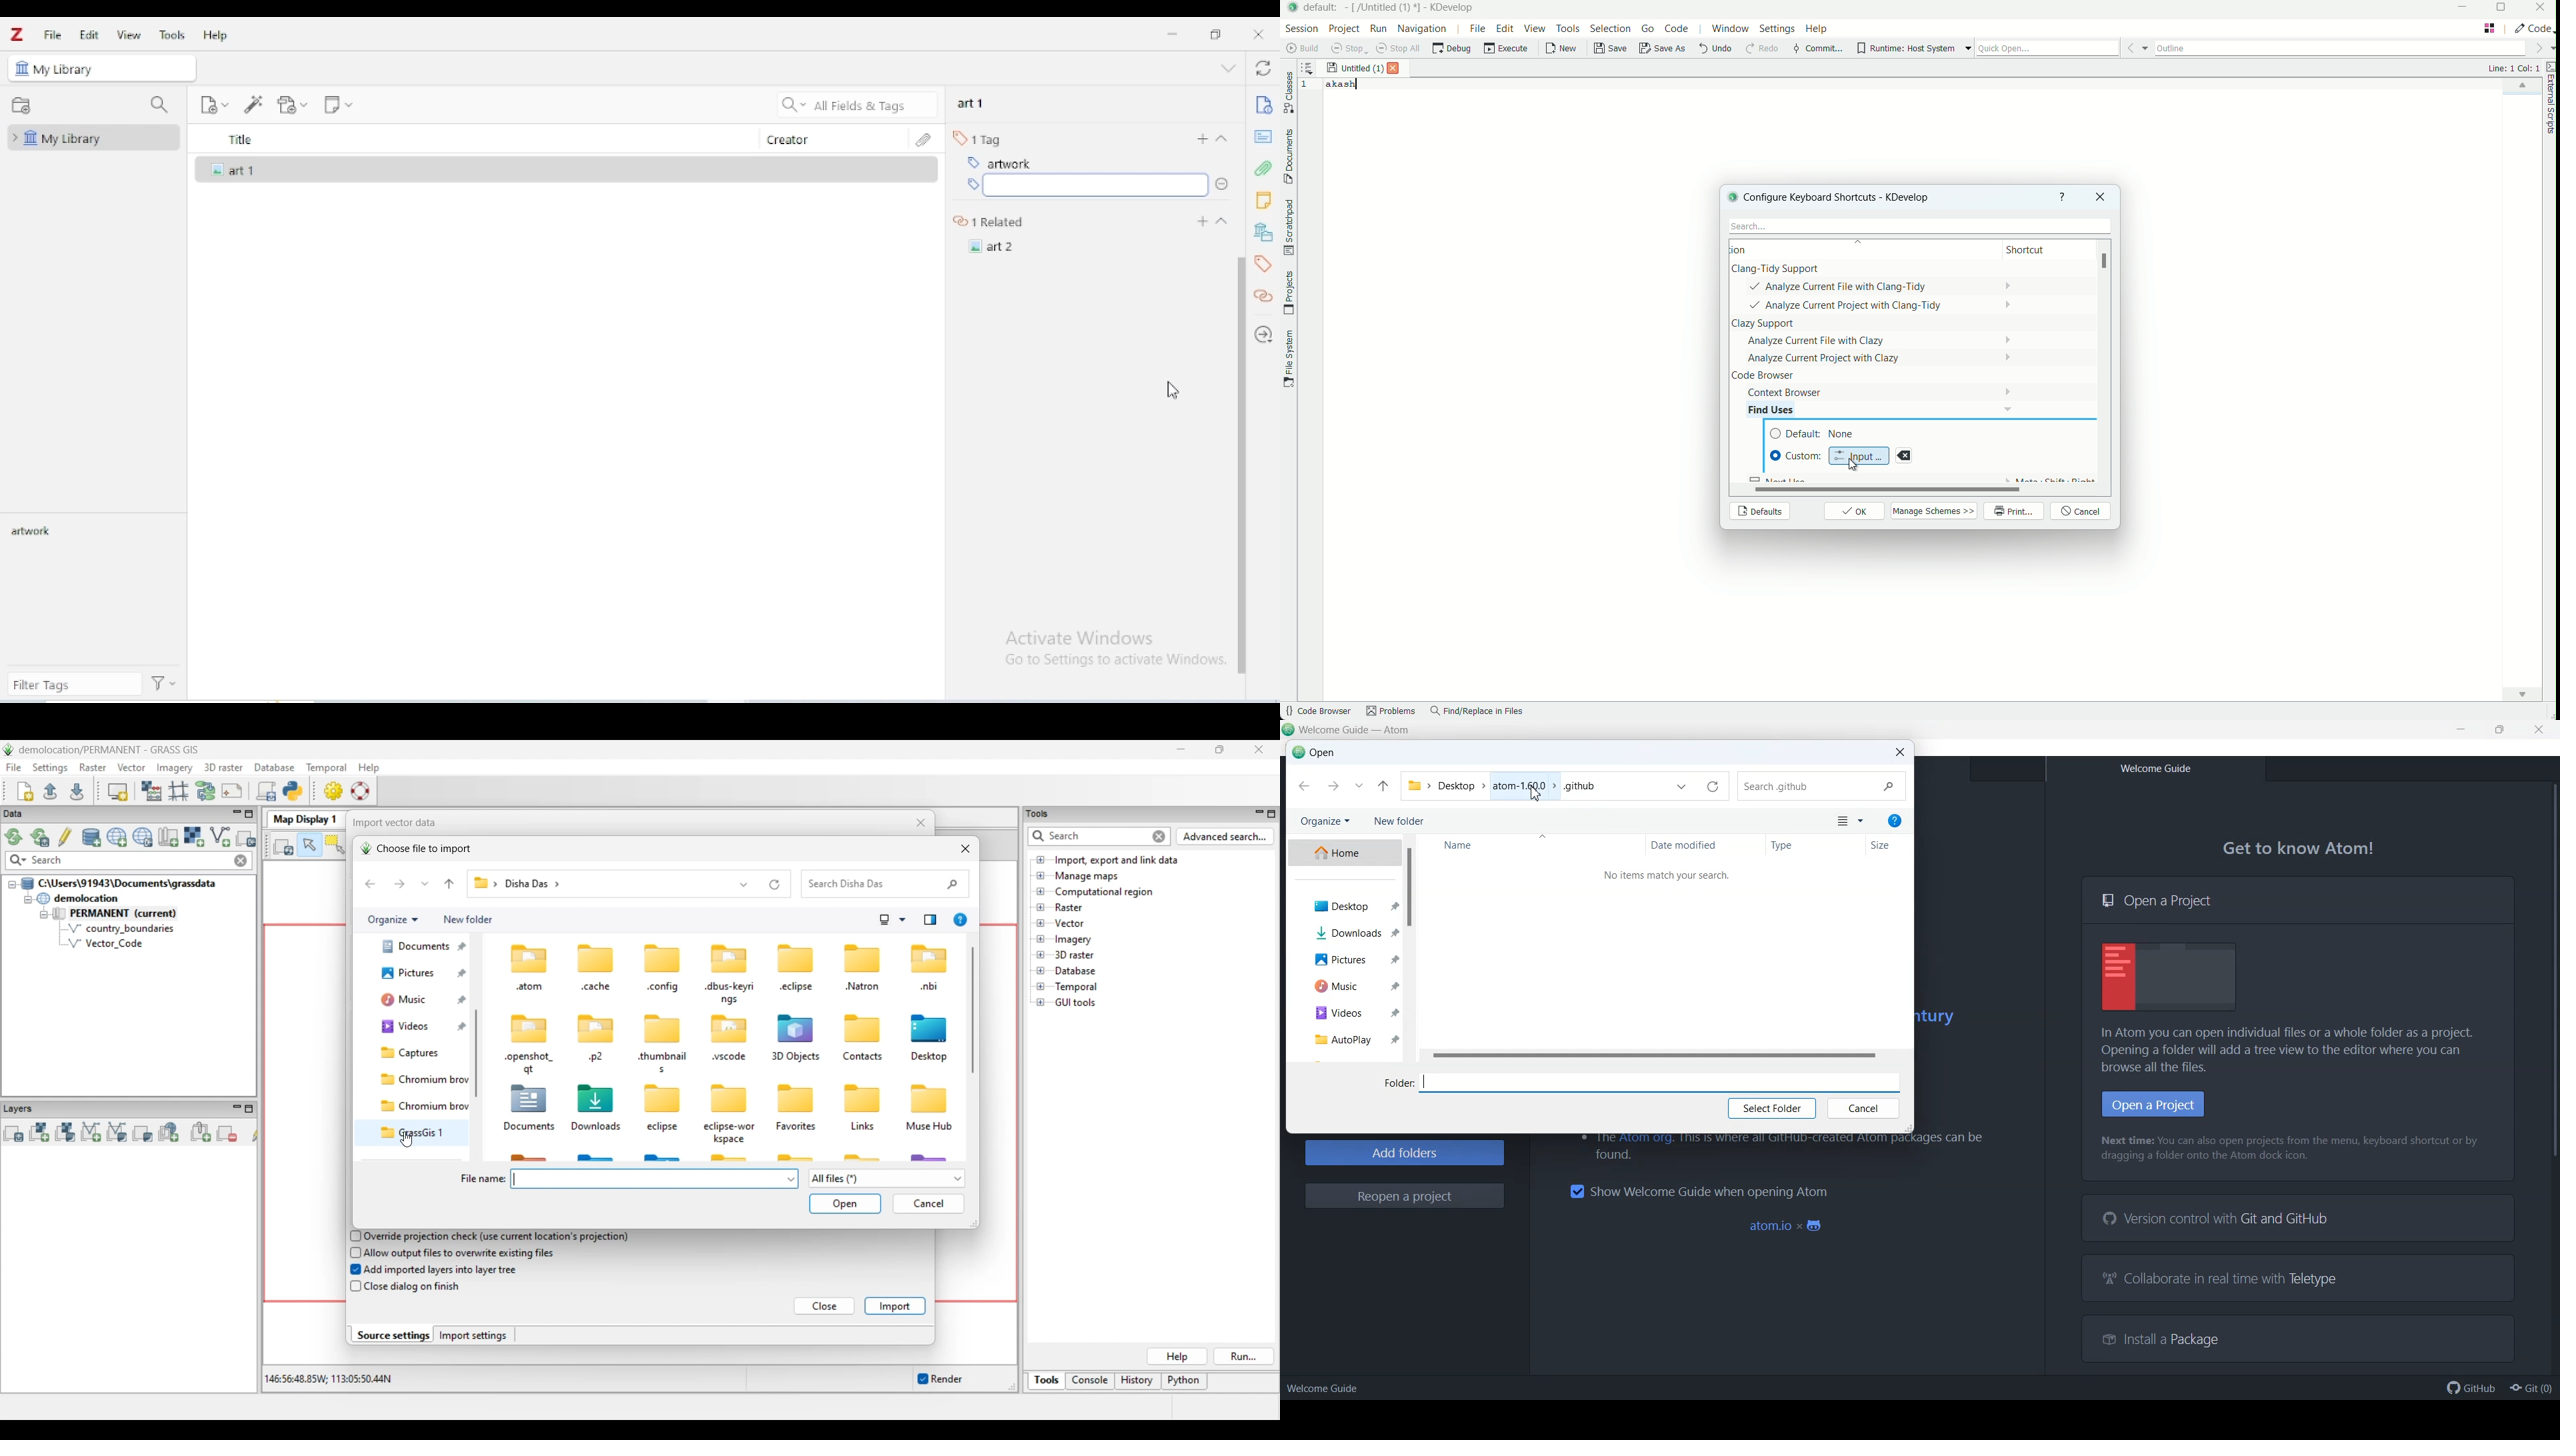 The height and width of the screenshot is (1456, 2576). I want to click on search all fields & tags, so click(854, 105).